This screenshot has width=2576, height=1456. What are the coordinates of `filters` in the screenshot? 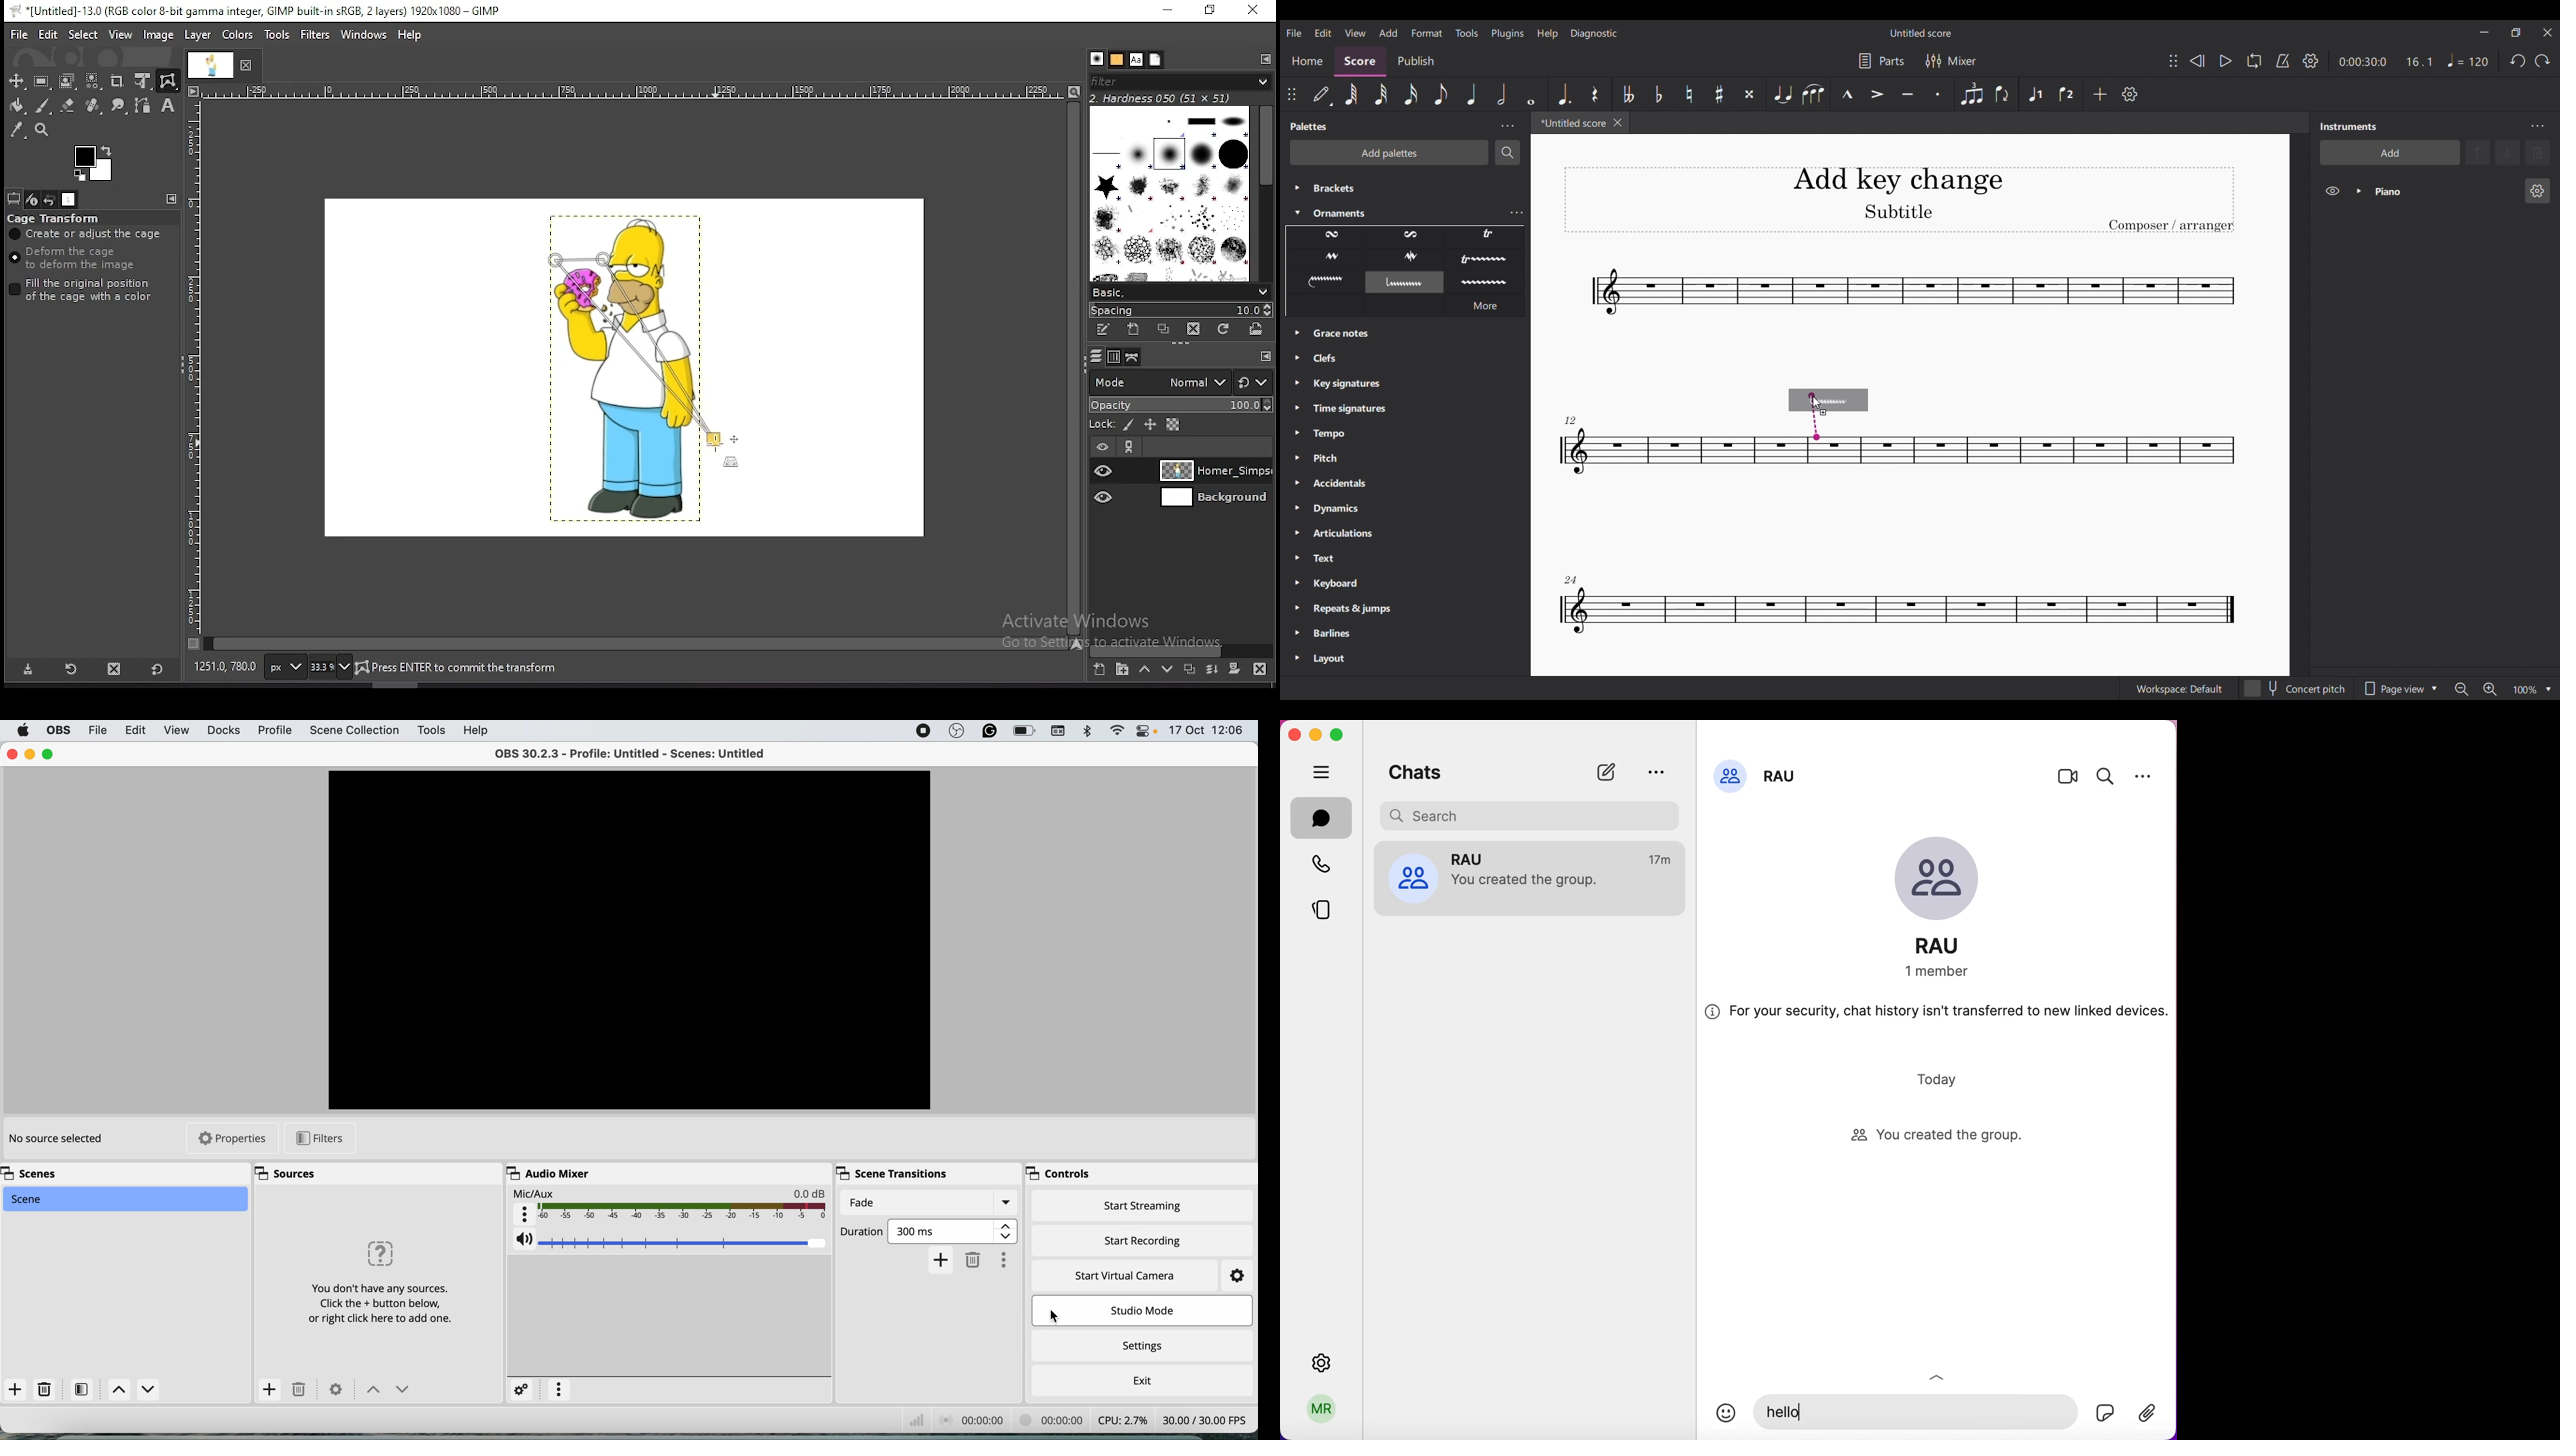 It's located at (83, 1388).